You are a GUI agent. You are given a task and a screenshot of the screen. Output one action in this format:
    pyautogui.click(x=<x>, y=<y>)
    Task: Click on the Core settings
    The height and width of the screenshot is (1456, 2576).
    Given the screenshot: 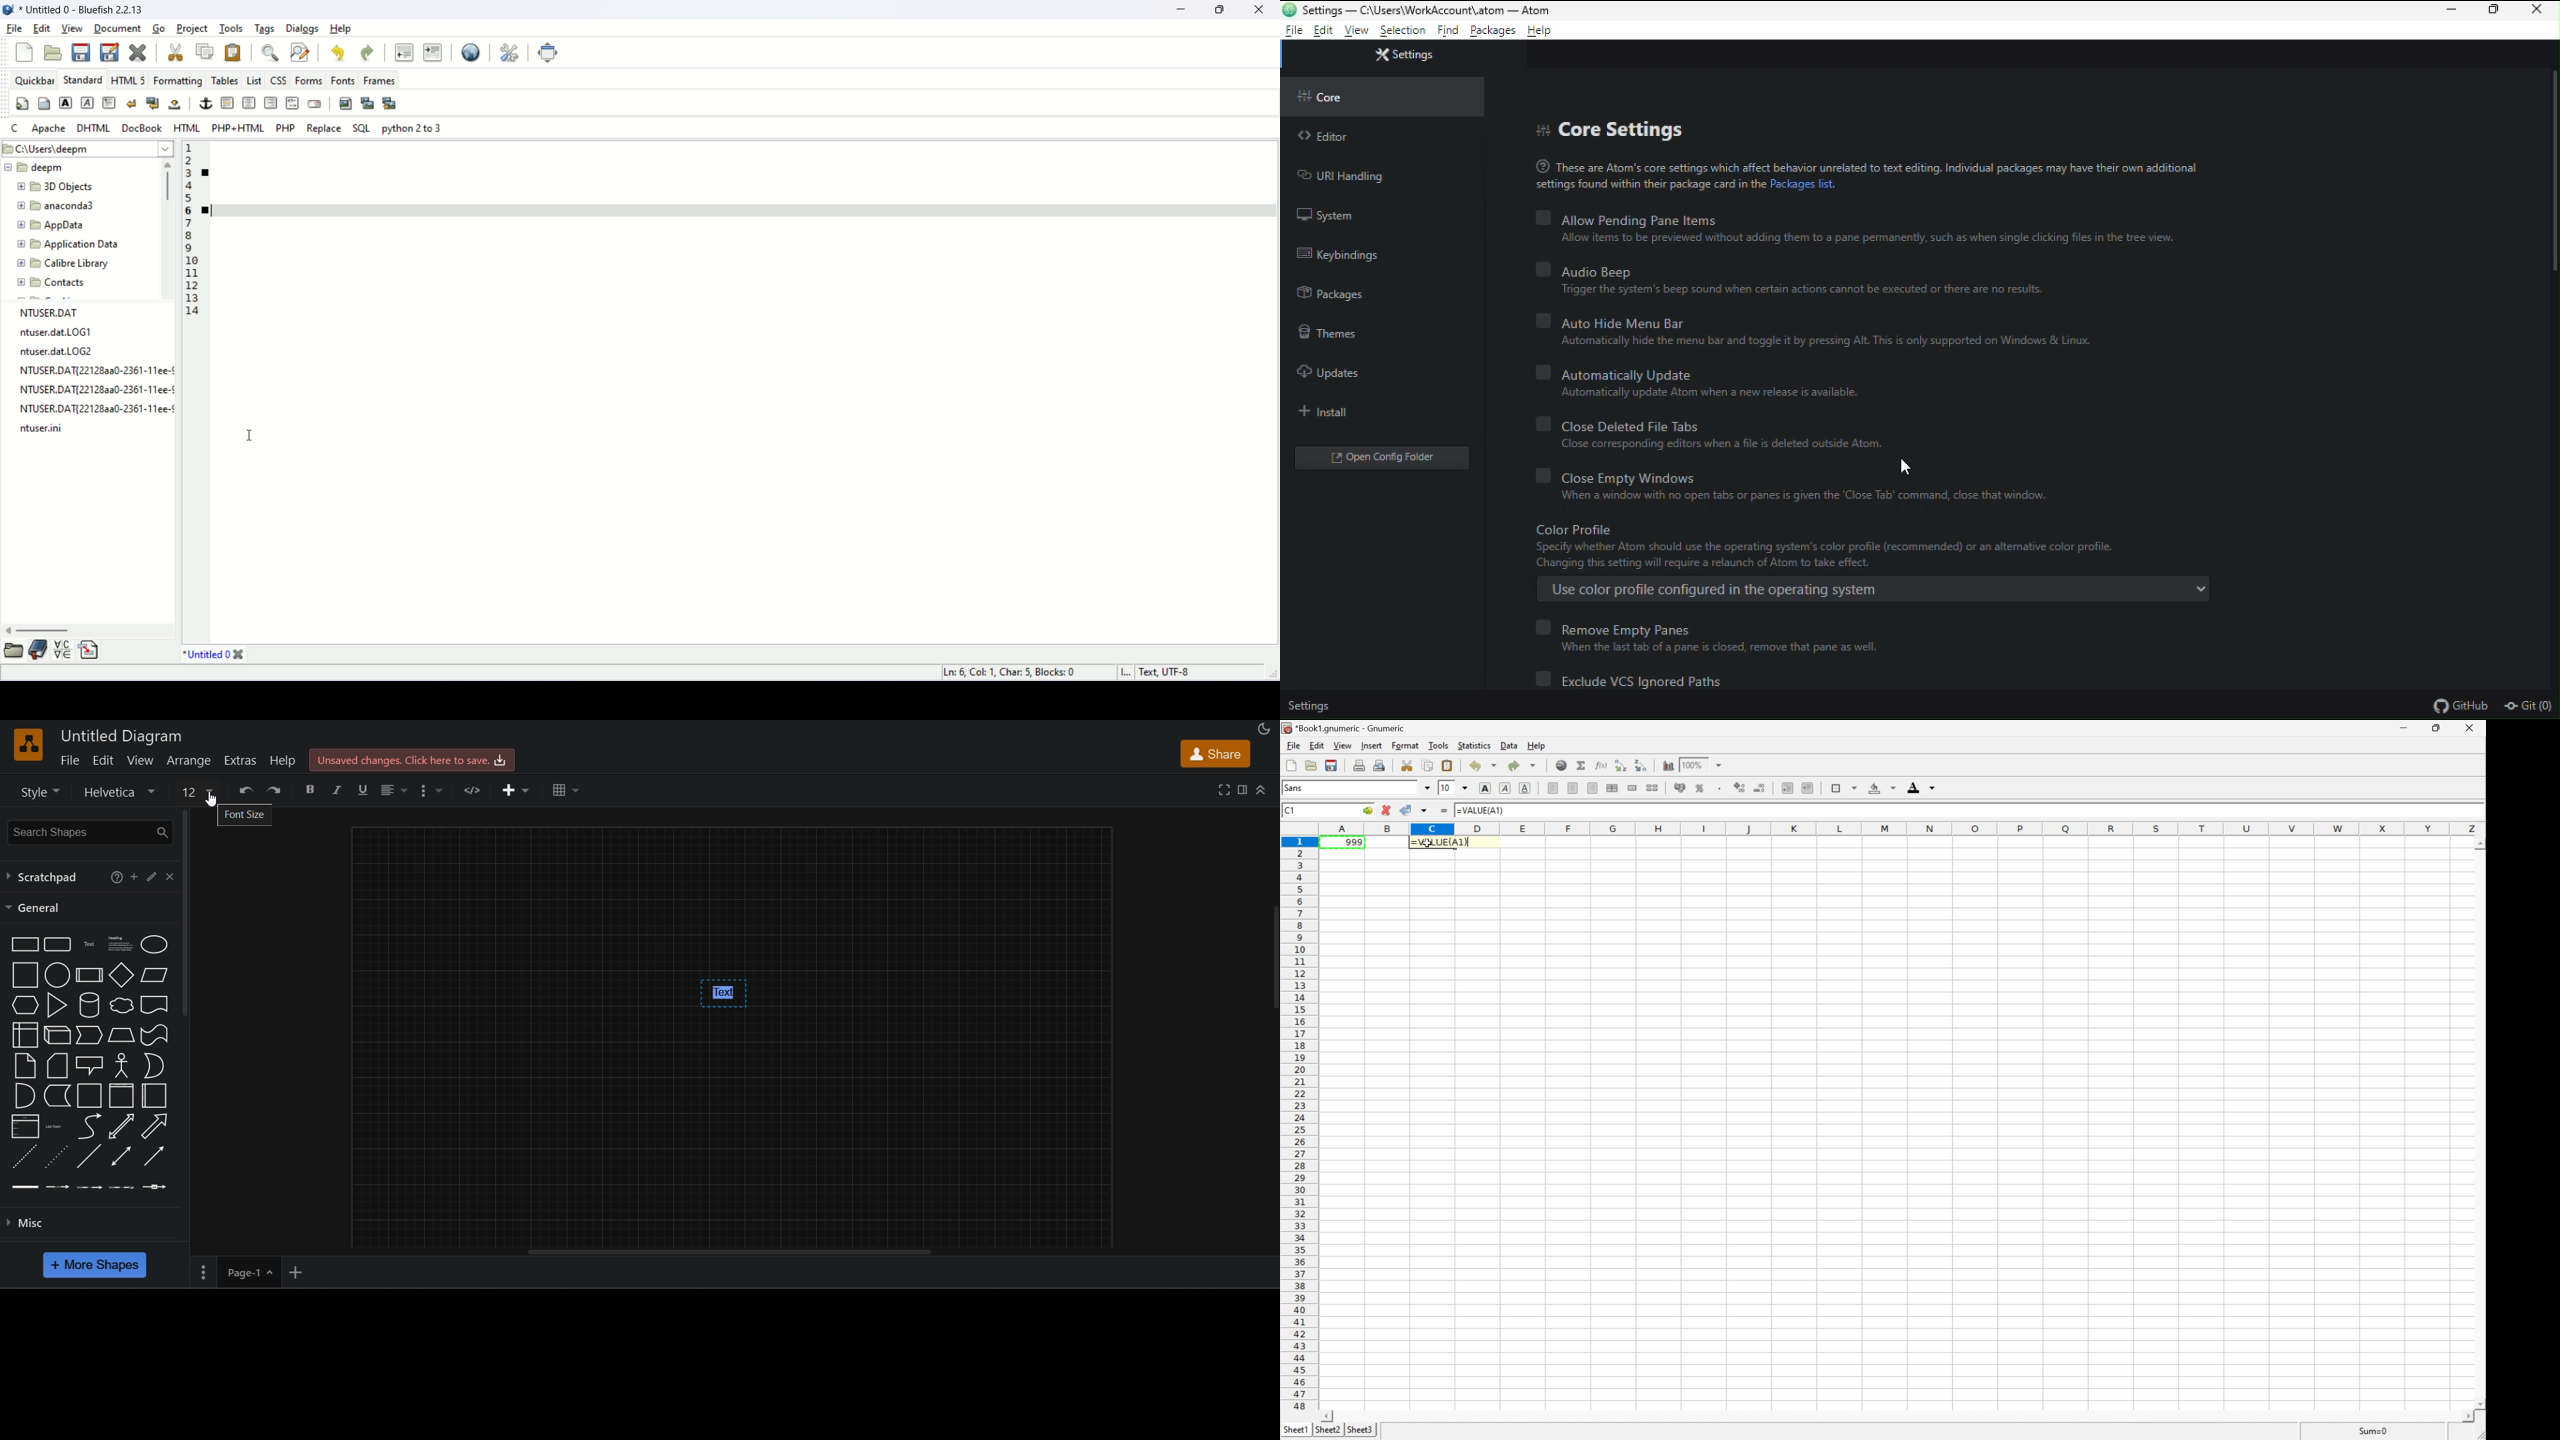 What is the action you would take?
    pyautogui.click(x=1629, y=129)
    